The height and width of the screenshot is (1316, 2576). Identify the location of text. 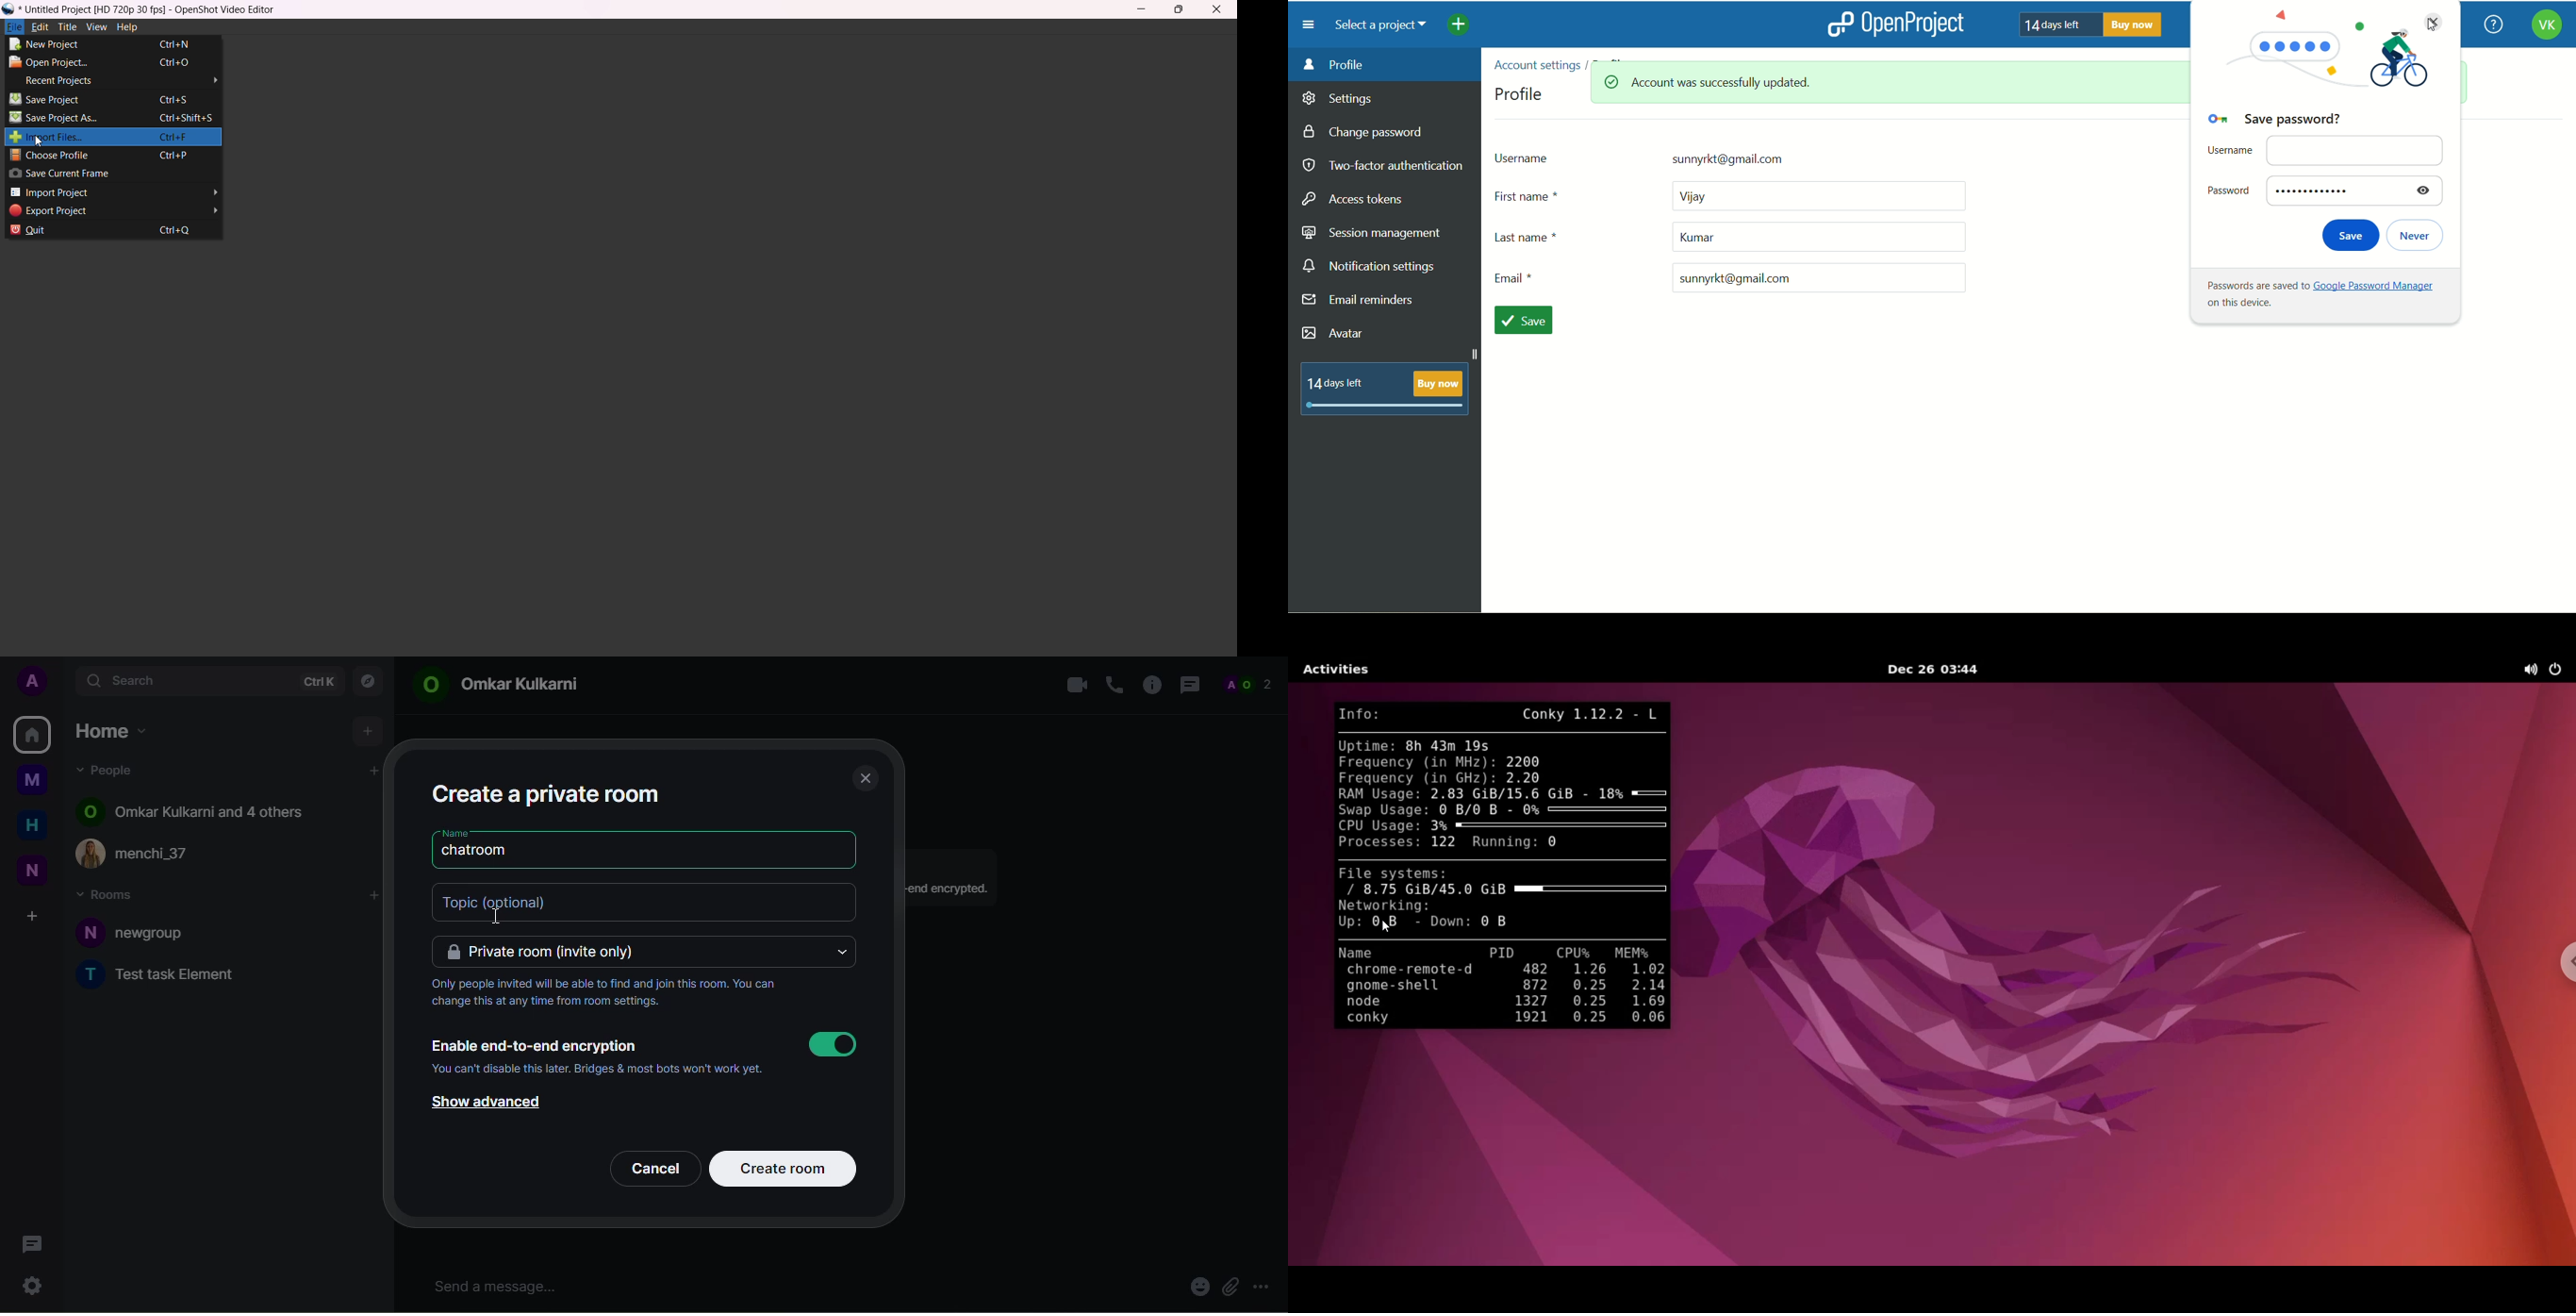
(2316, 295).